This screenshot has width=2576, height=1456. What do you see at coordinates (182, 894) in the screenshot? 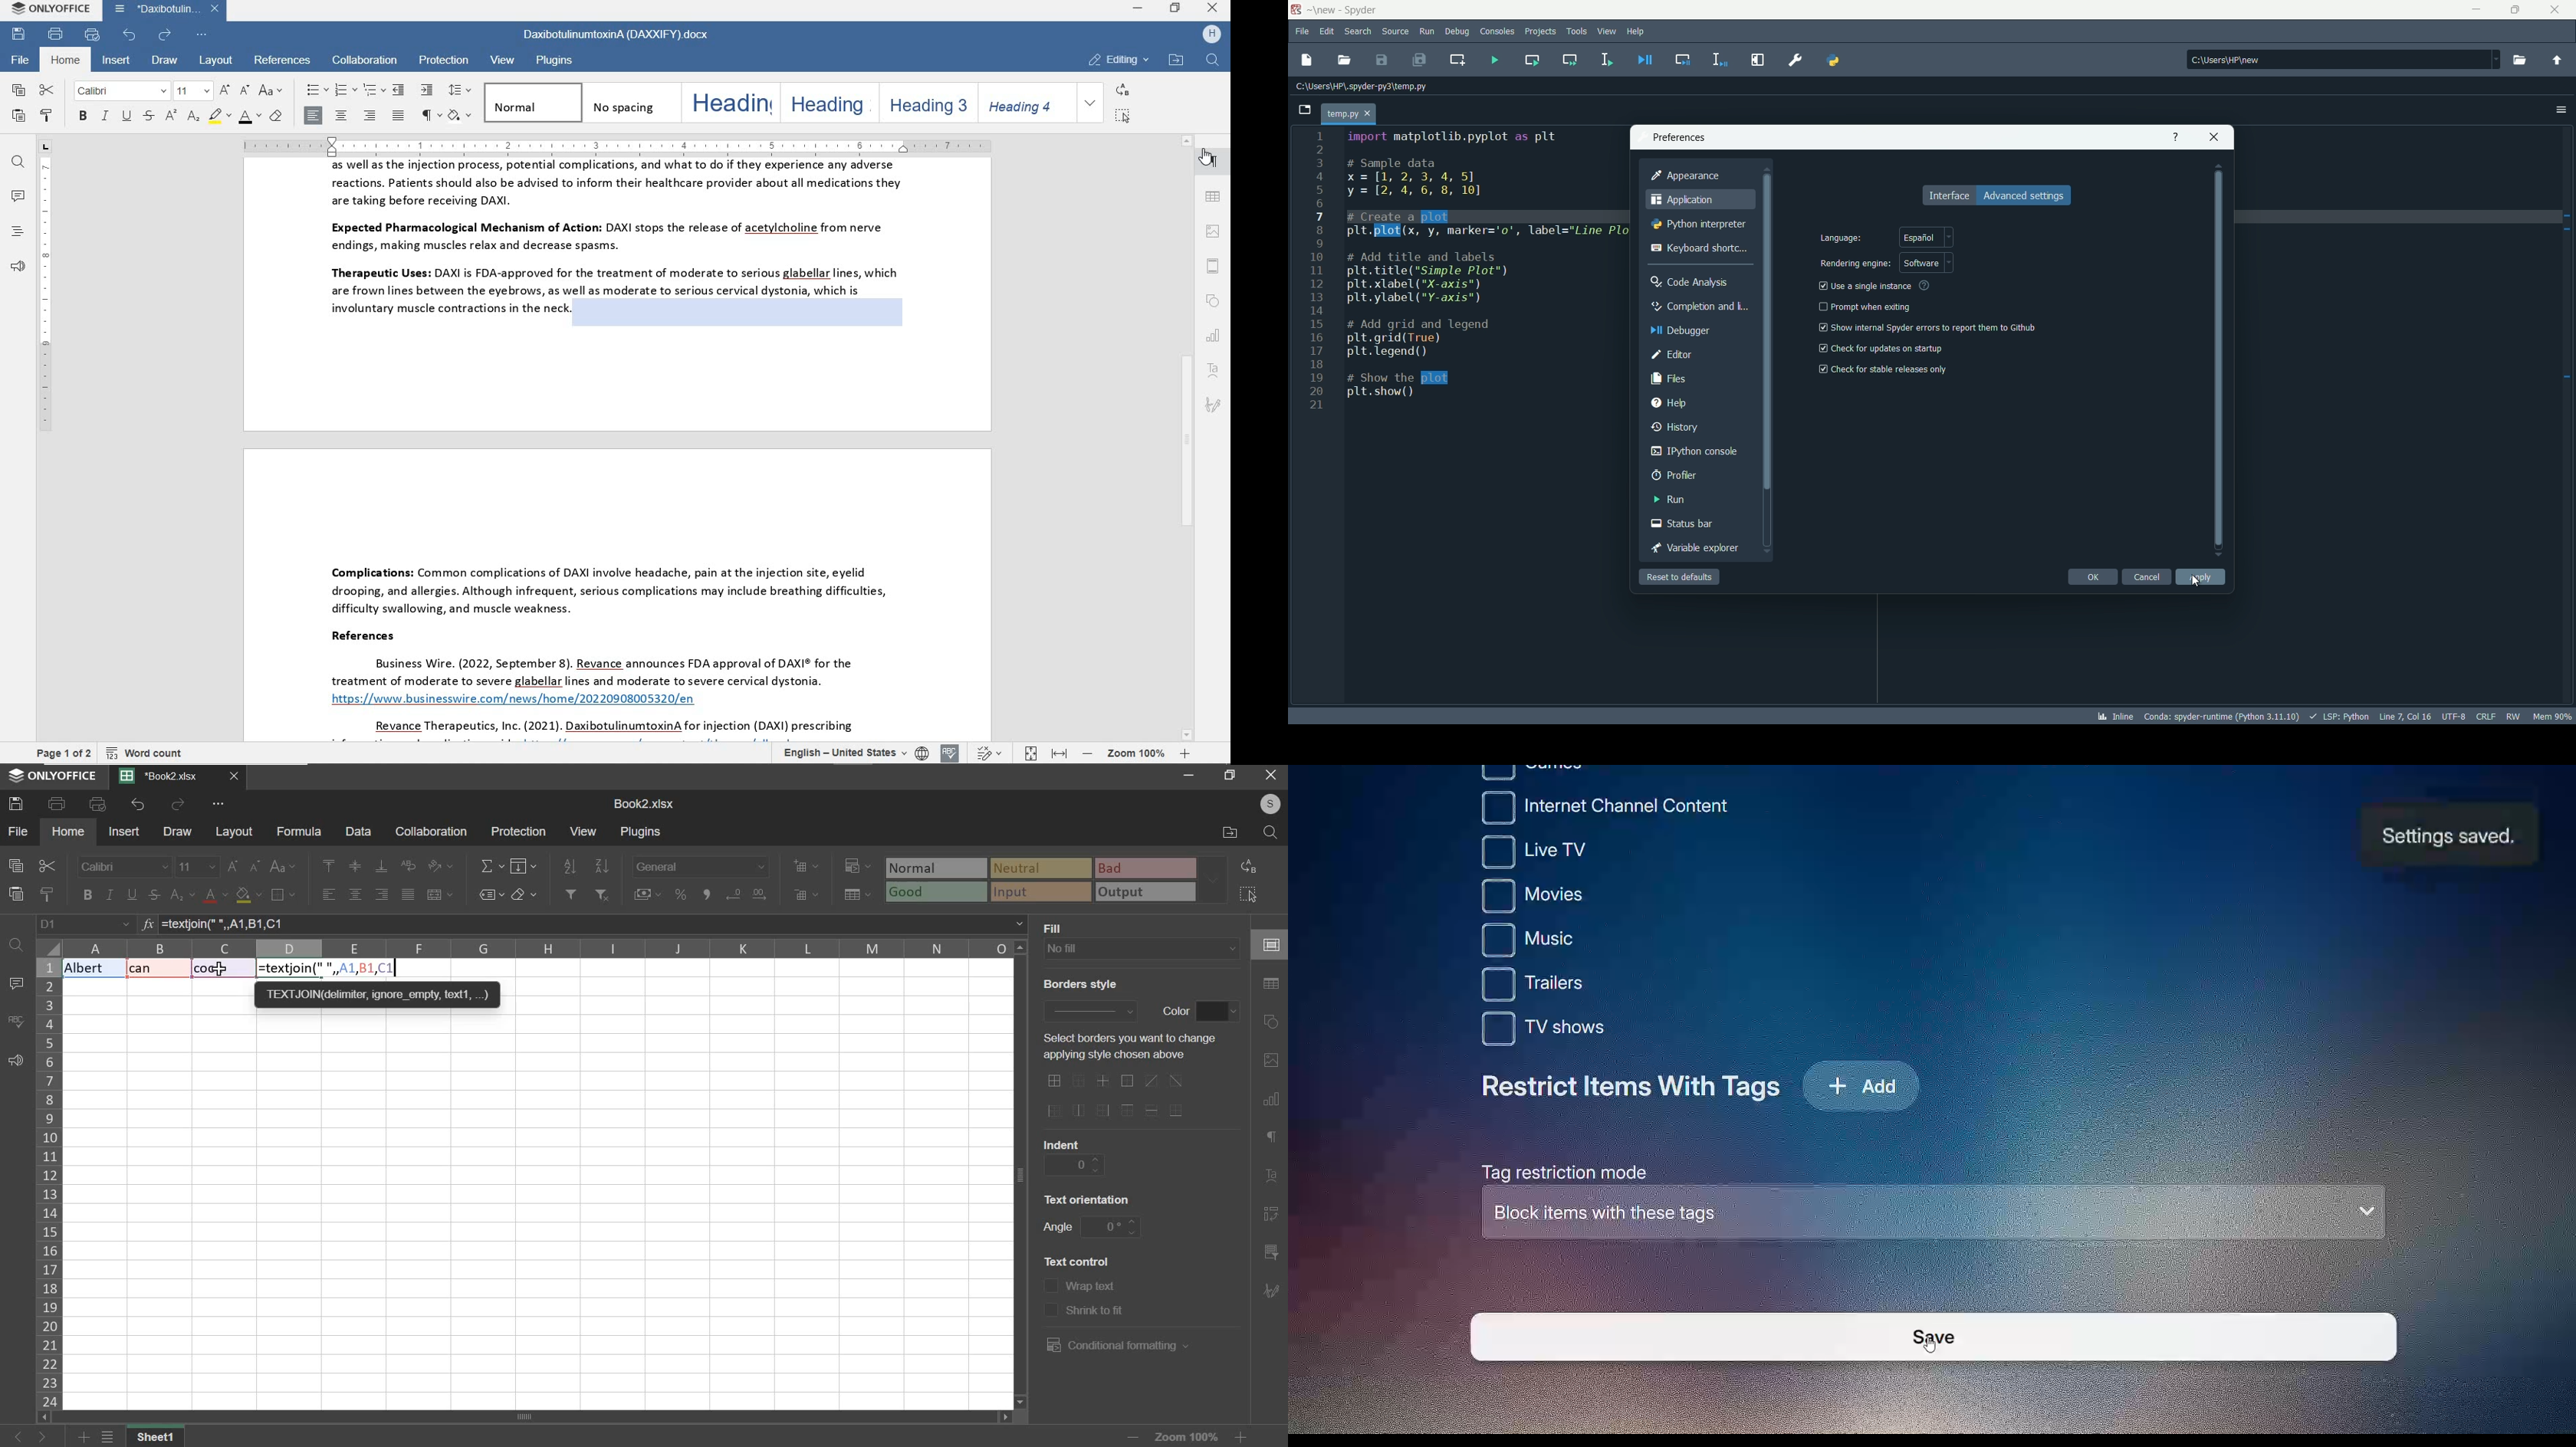
I see `subscript & superscript` at bounding box center [182, 894].